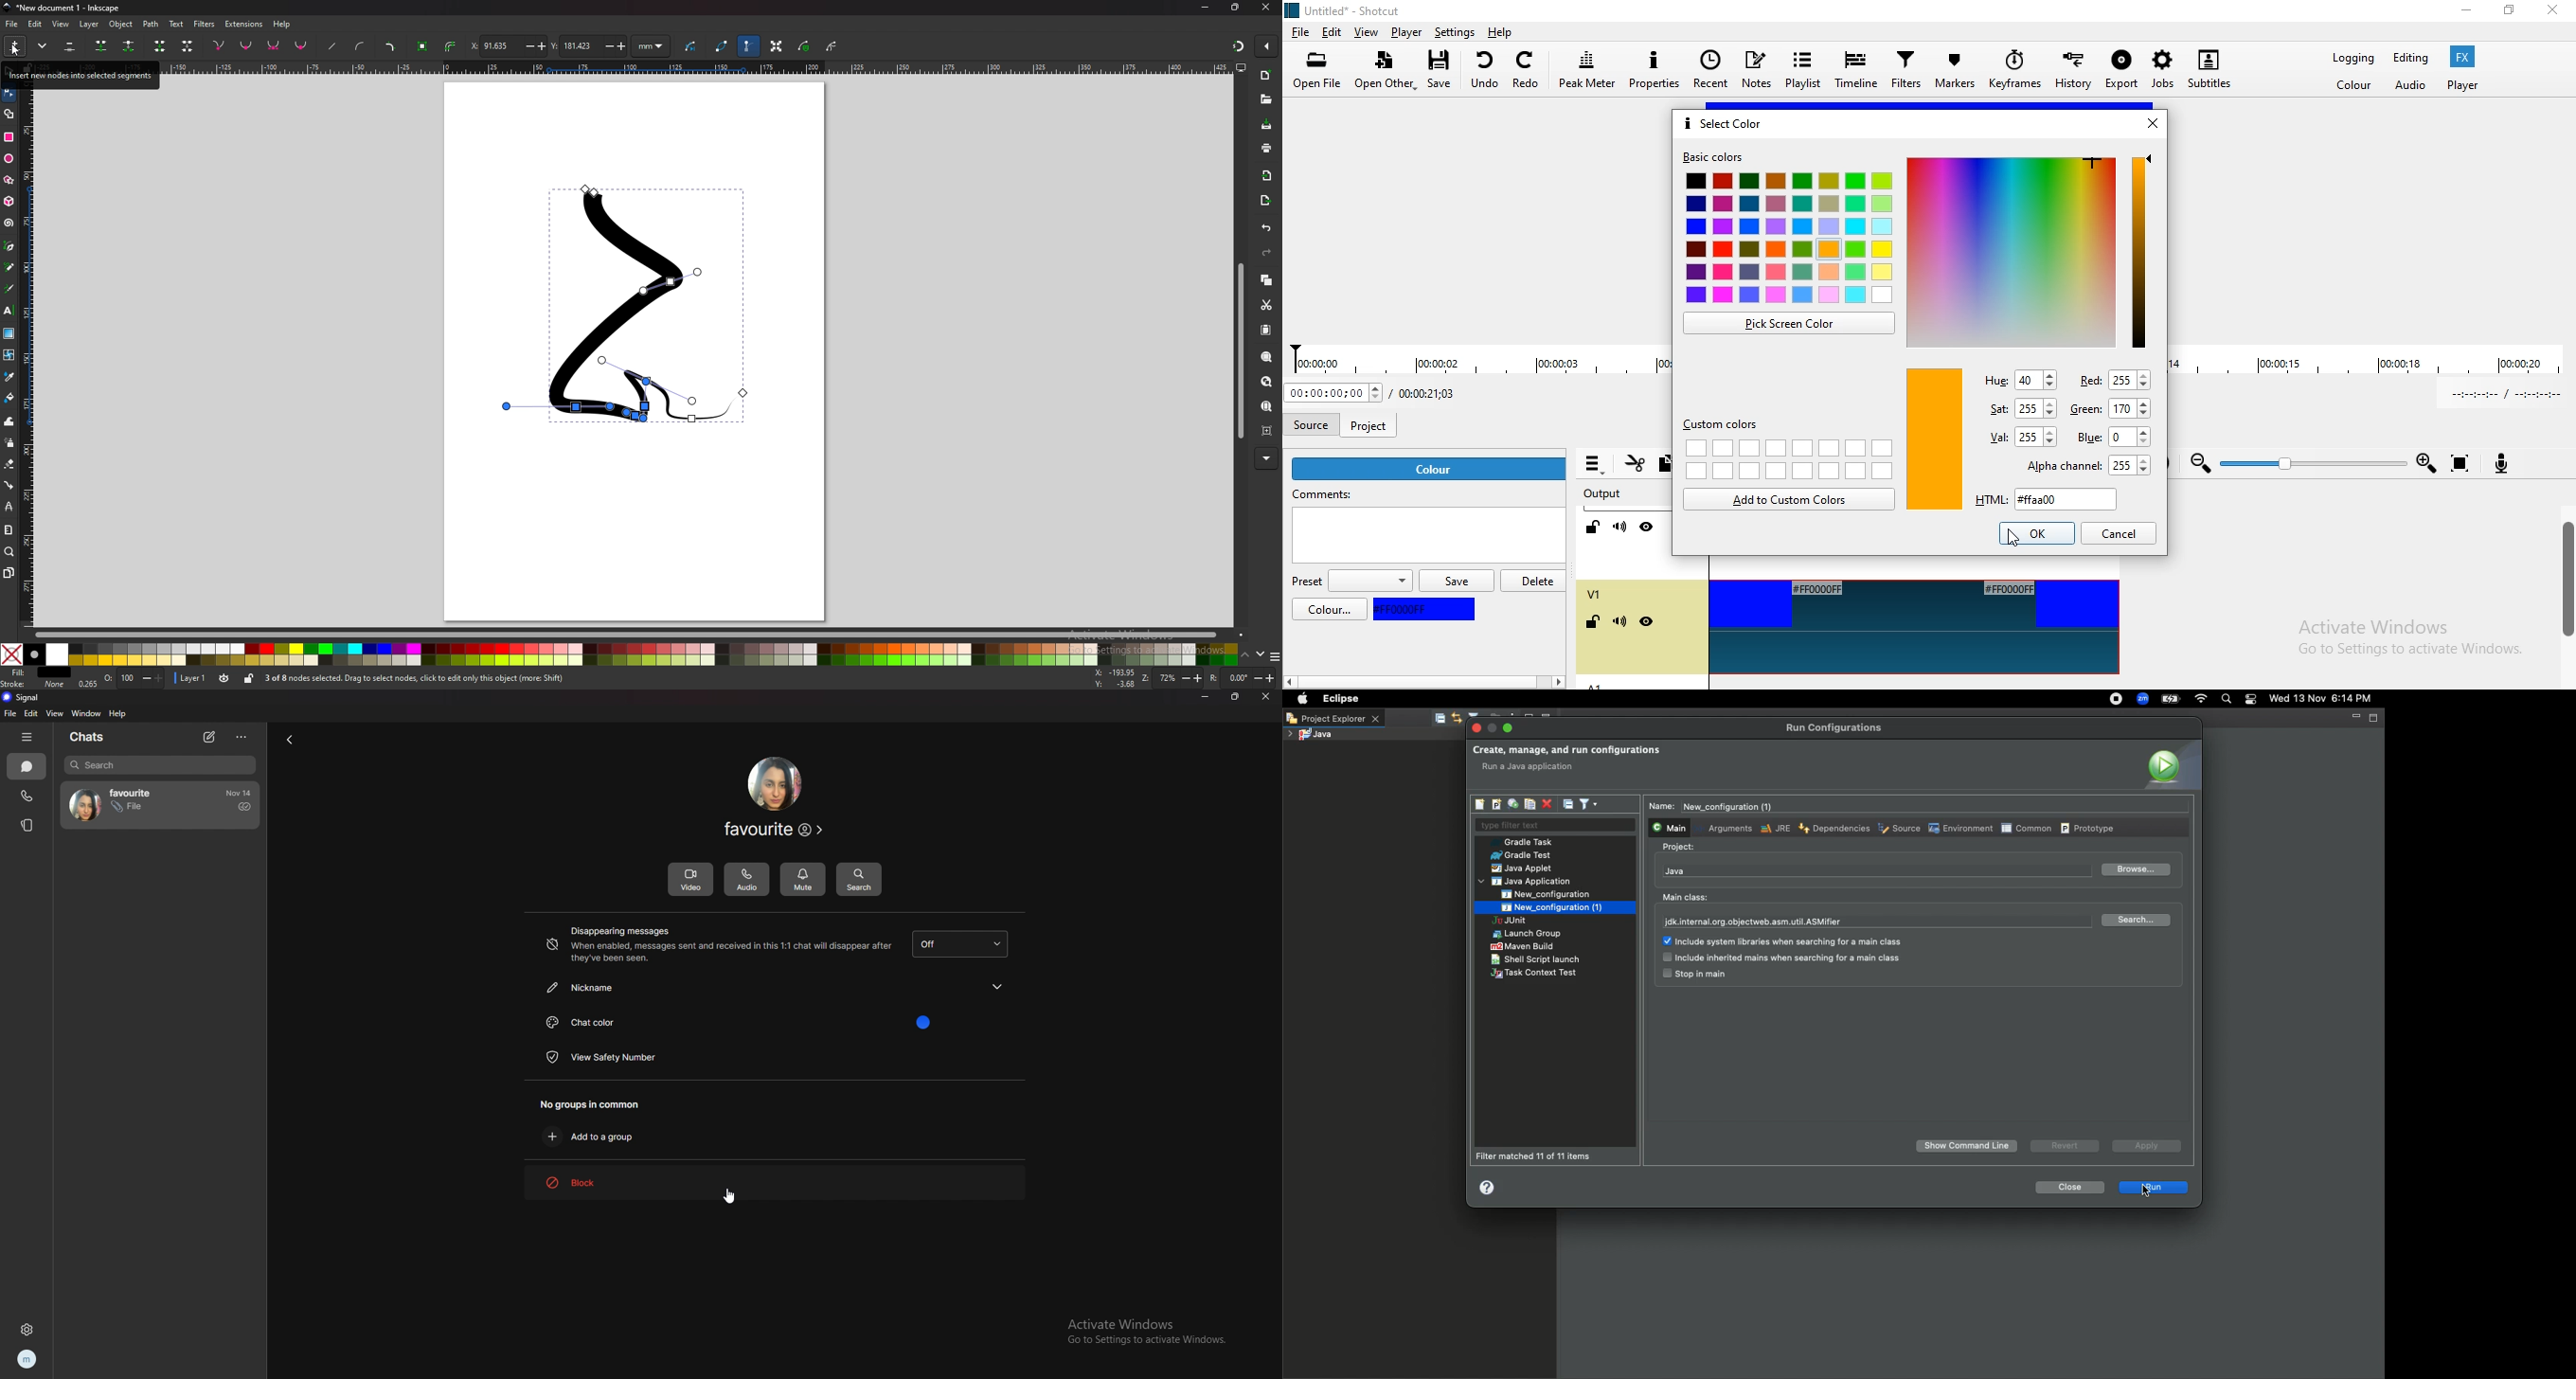 The height and width of the screenshot is (1400, 2576). What do you see at coordinates (90, 738) in the screenshot?
I see `chats` at bounding box center [90, 738].